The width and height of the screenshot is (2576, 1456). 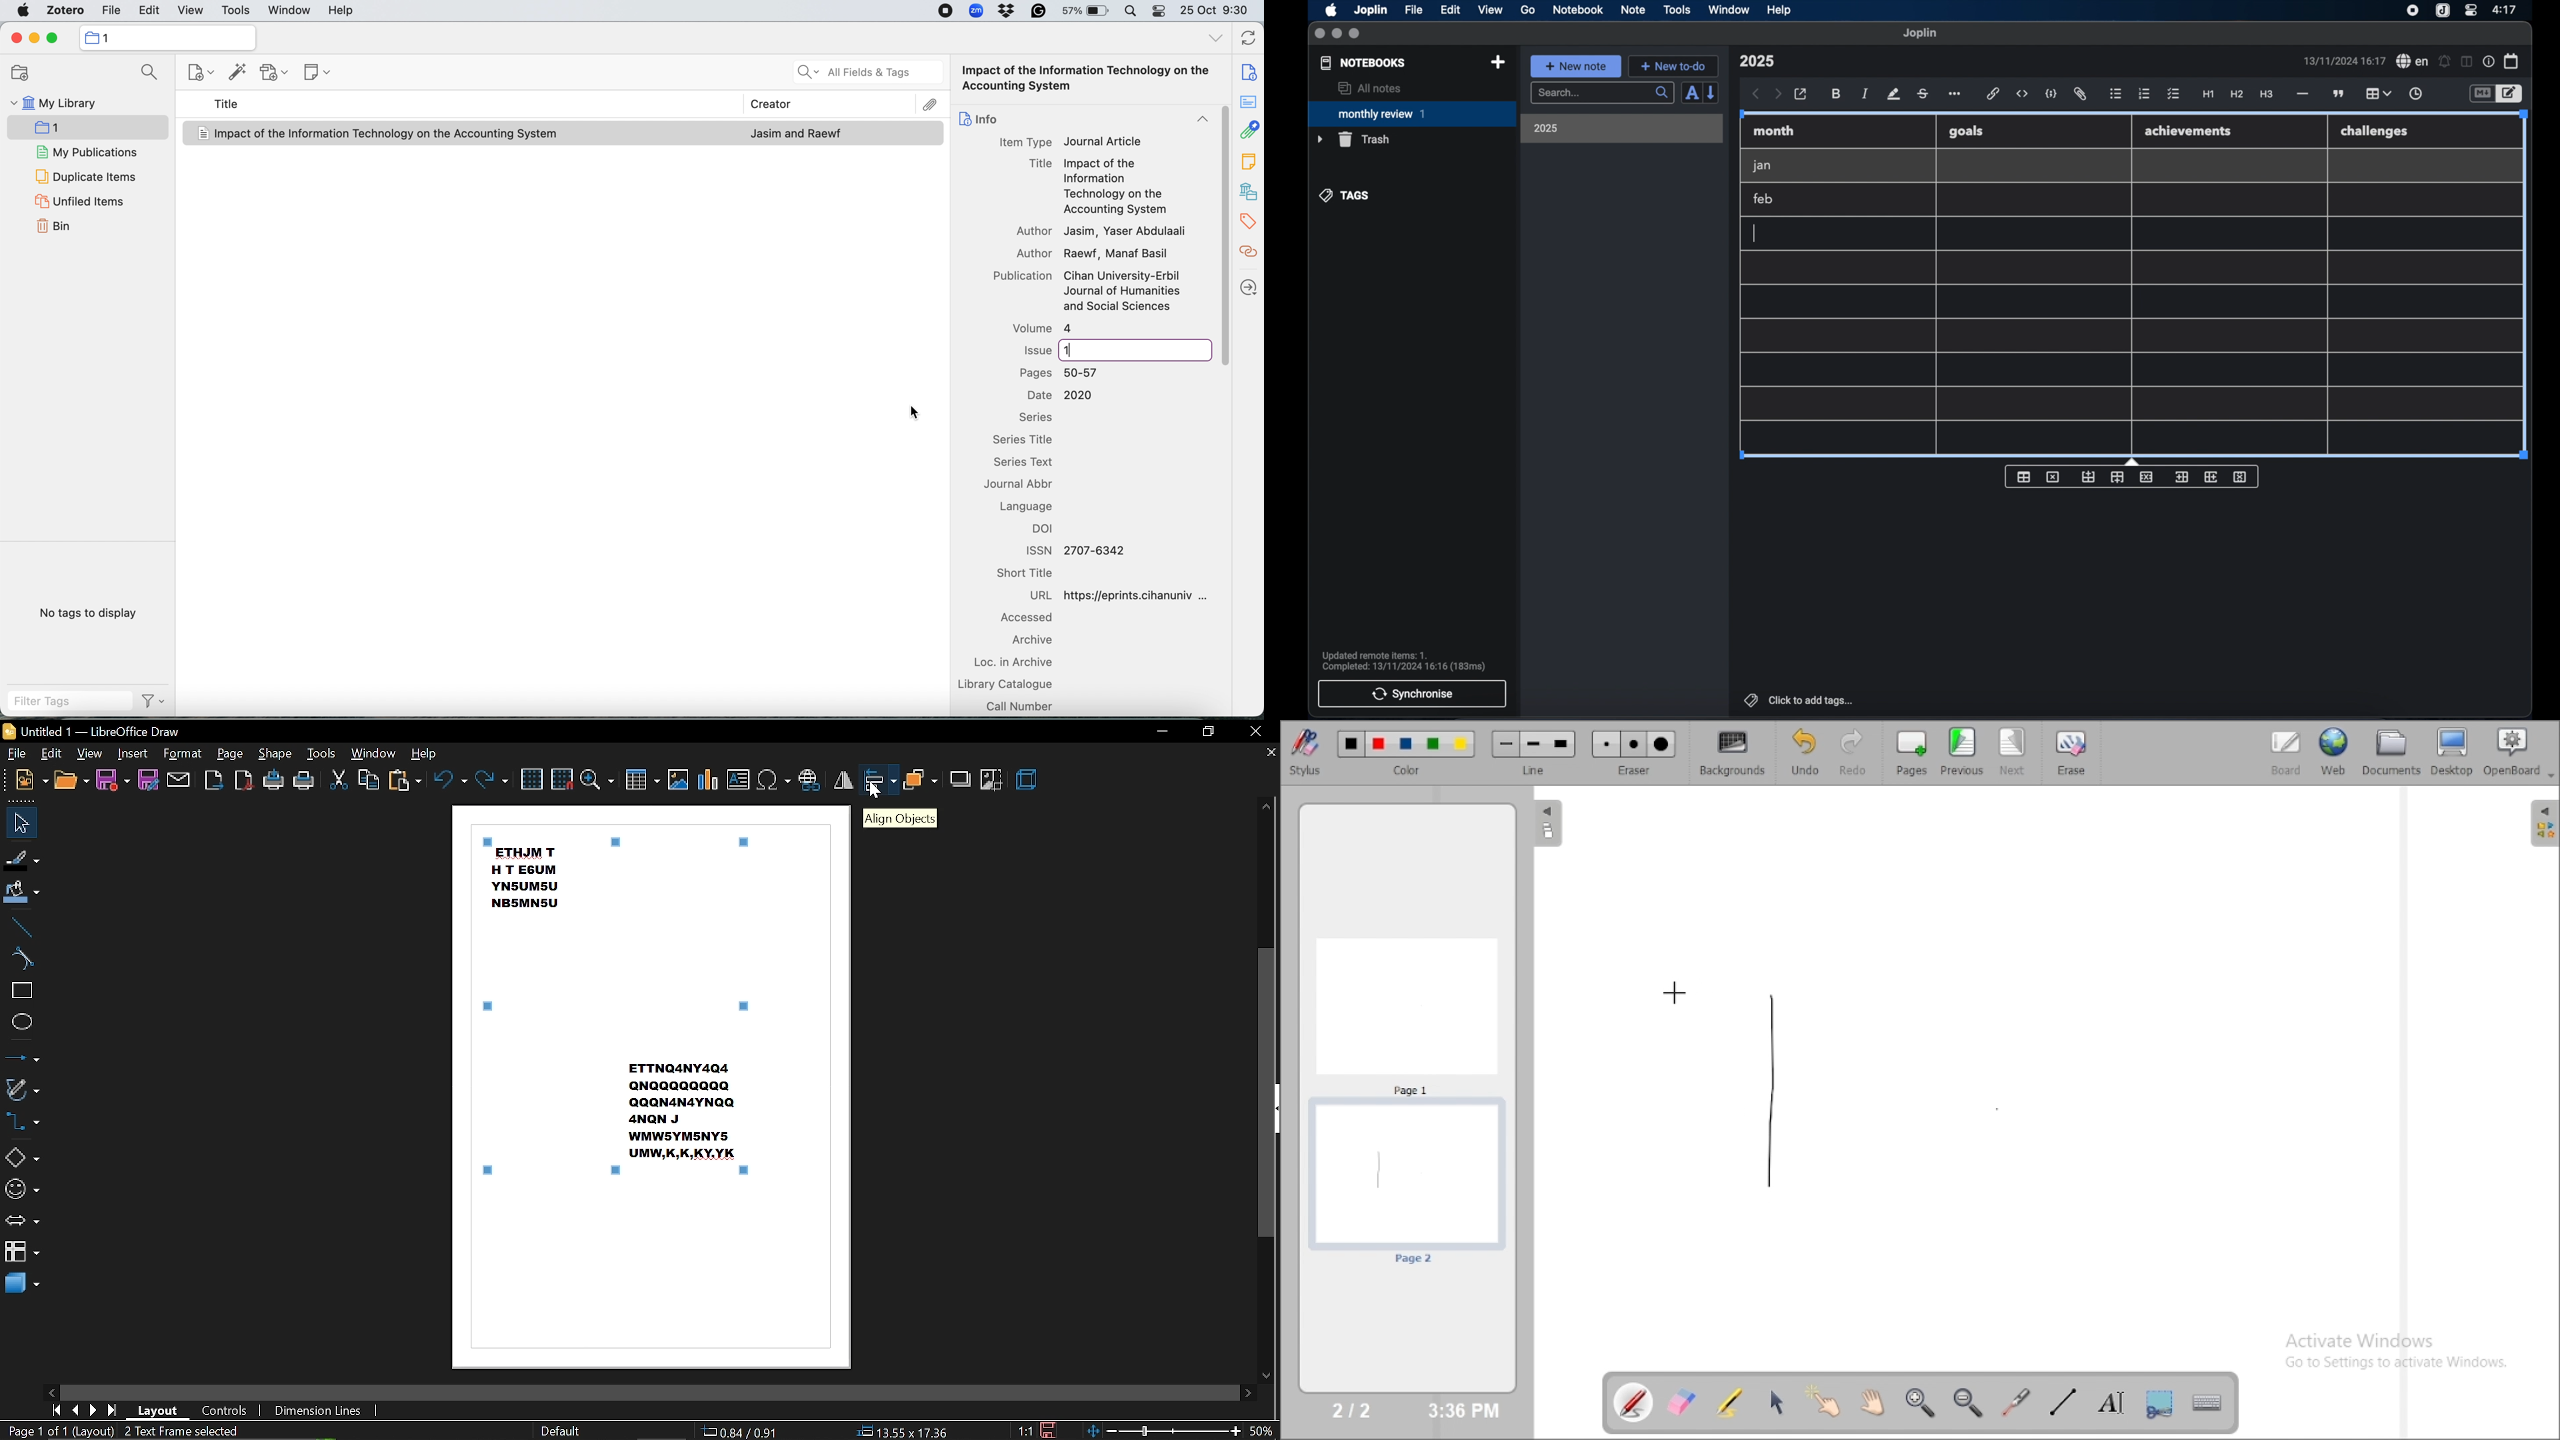 I want to click on trash, so click(x=1353, y=139).